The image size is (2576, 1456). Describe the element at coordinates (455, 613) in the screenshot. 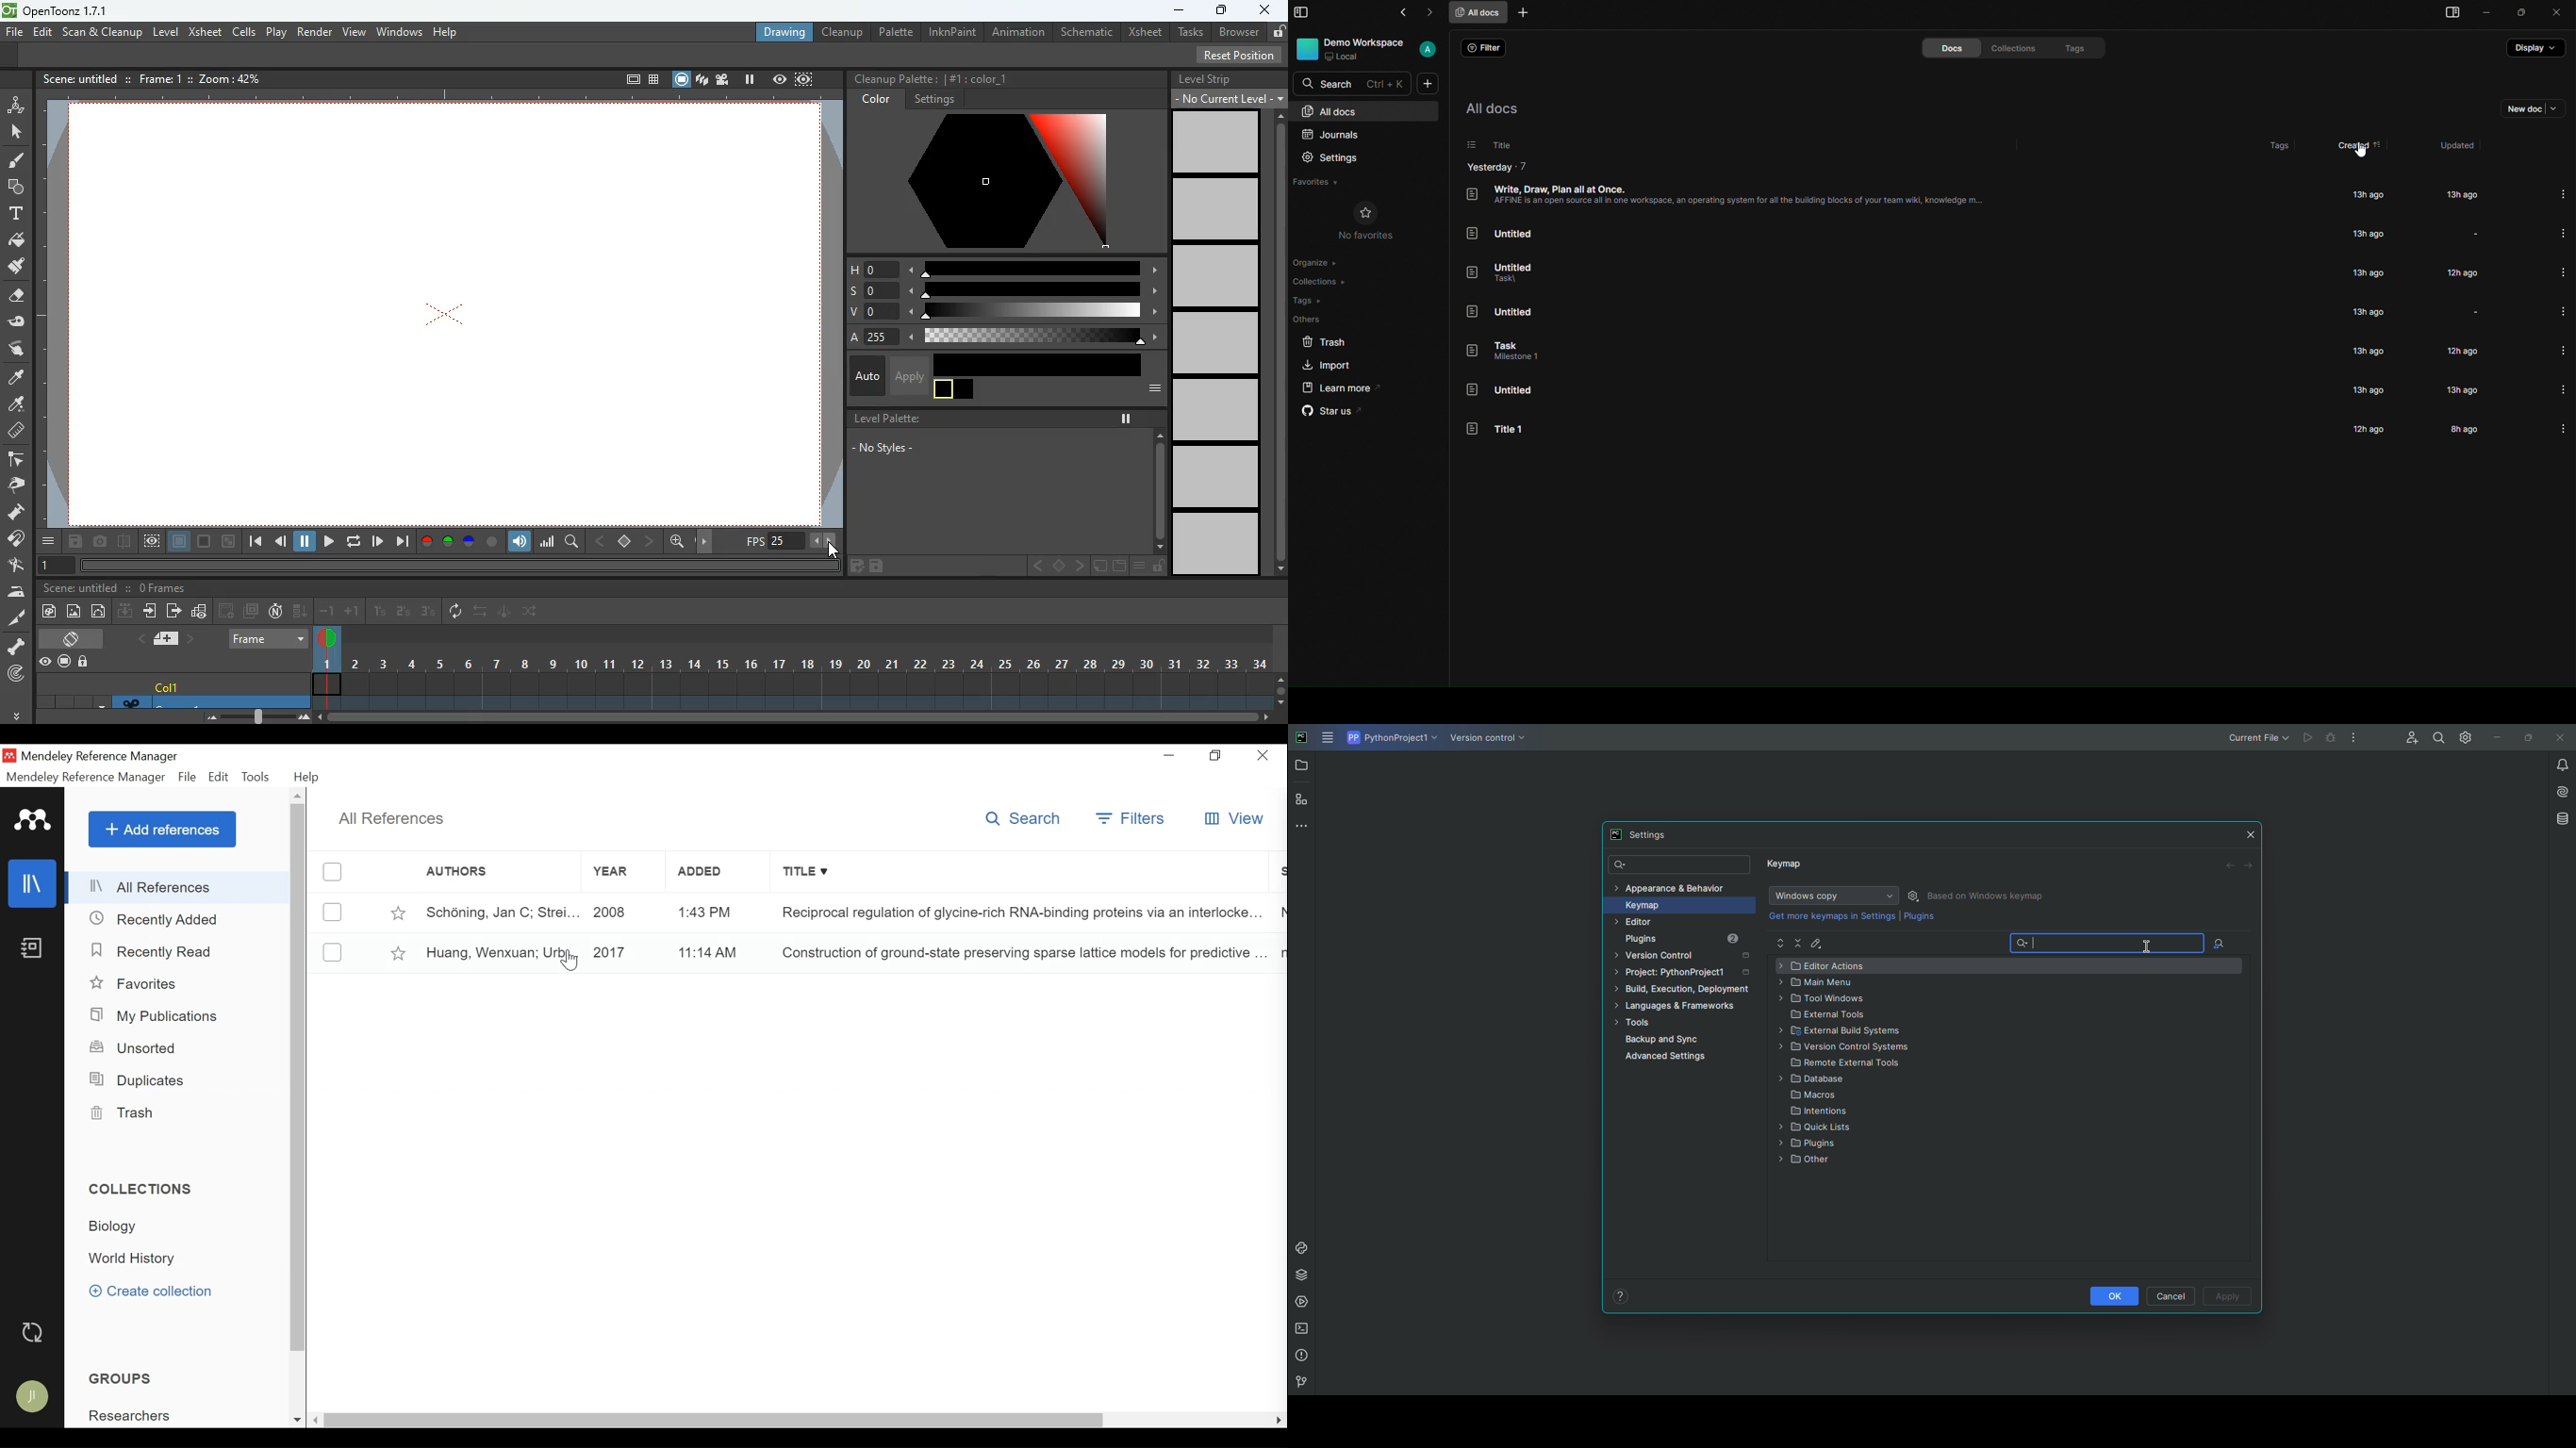

I see `reverse` at that location.